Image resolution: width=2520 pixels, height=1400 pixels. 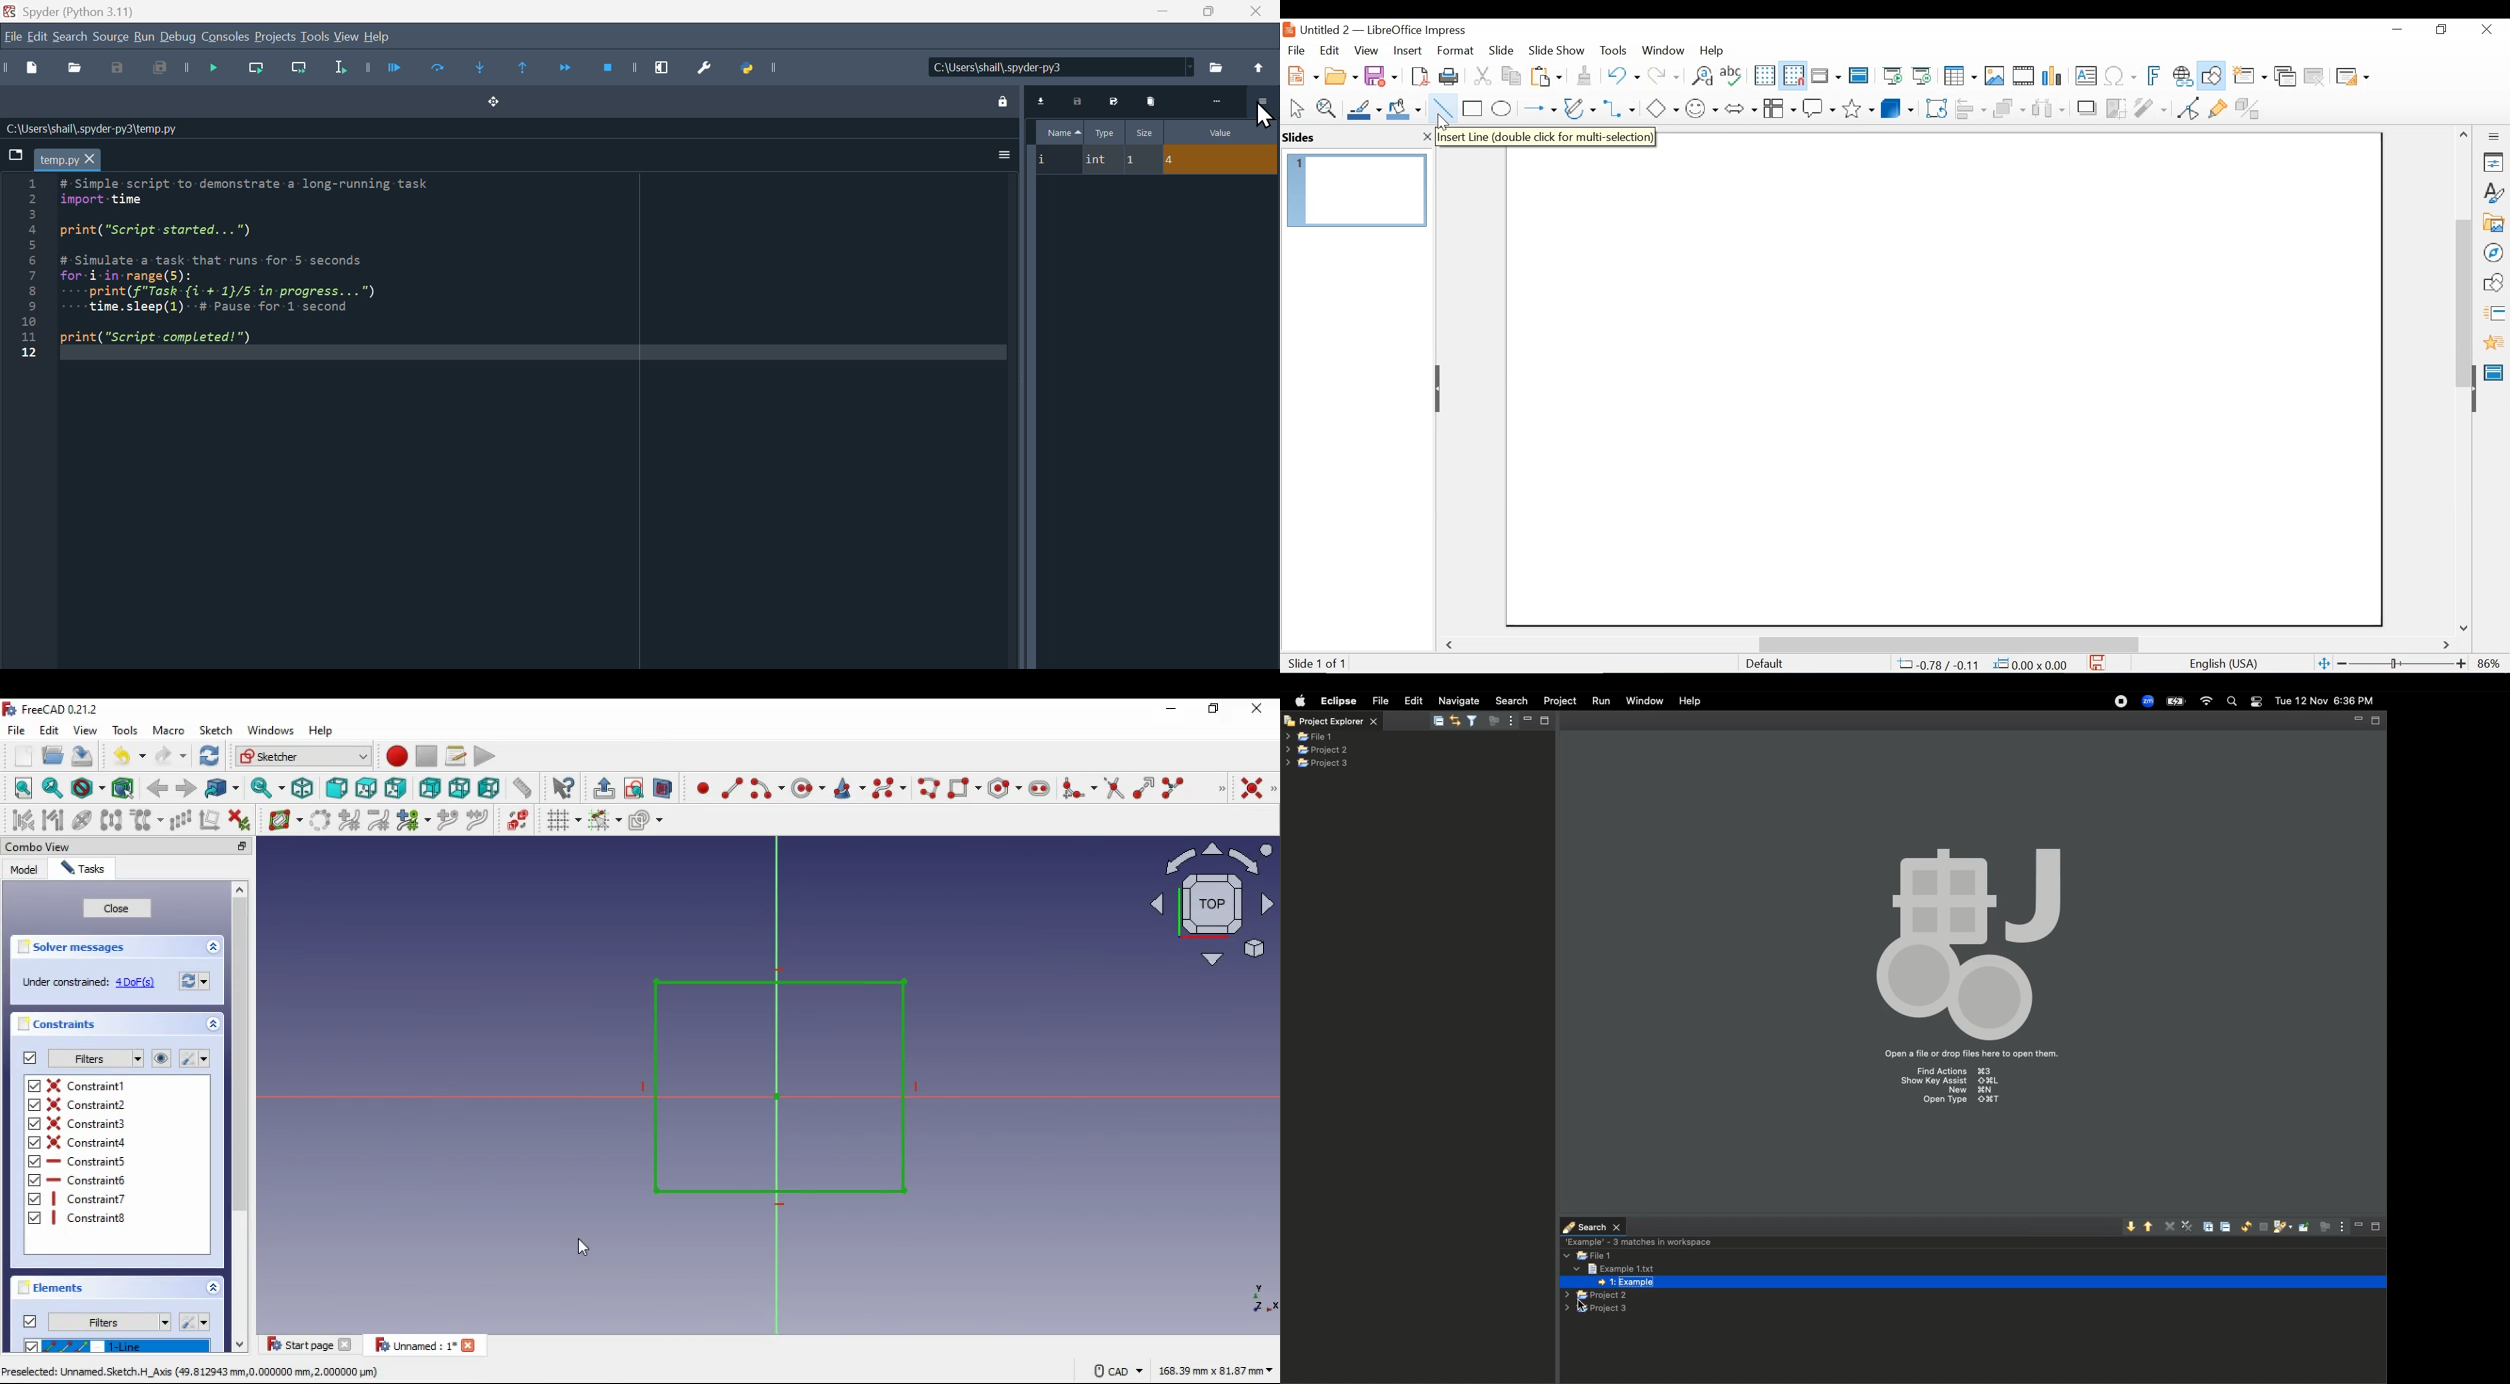 I want to click on run, so click(x=143, y=35).